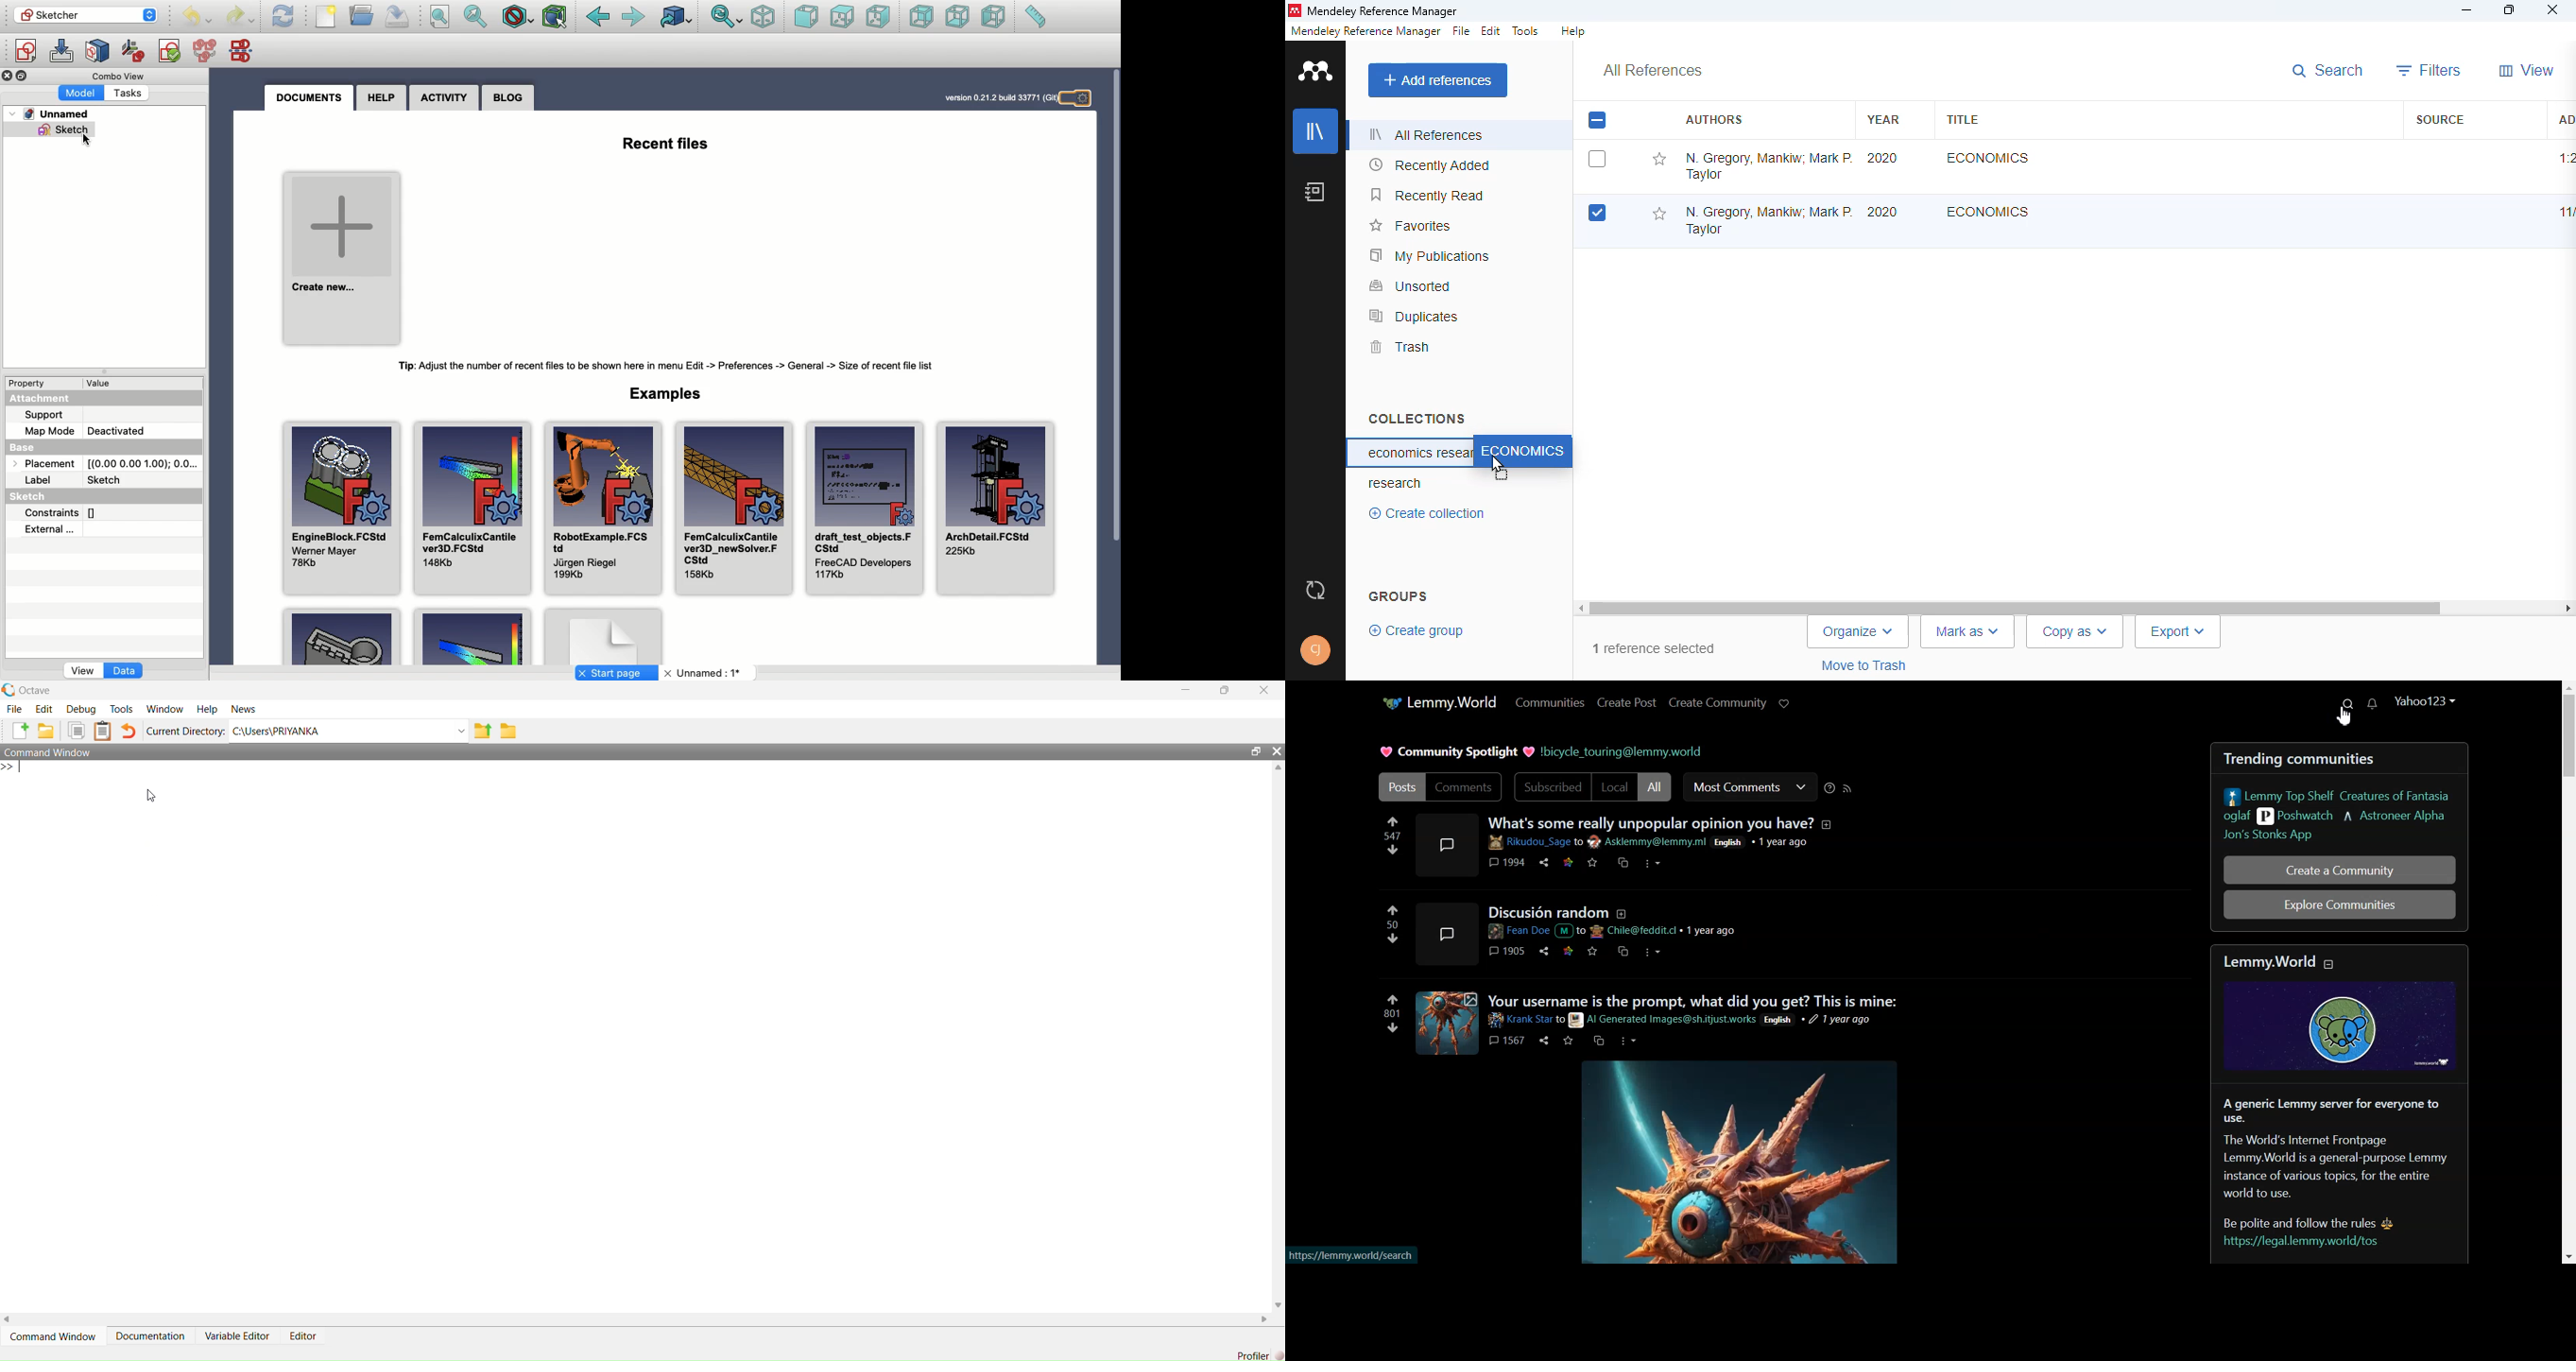 The height and width of the screenshot is (1372, 2576). I want to click on Documentation, so click(151, 1335).